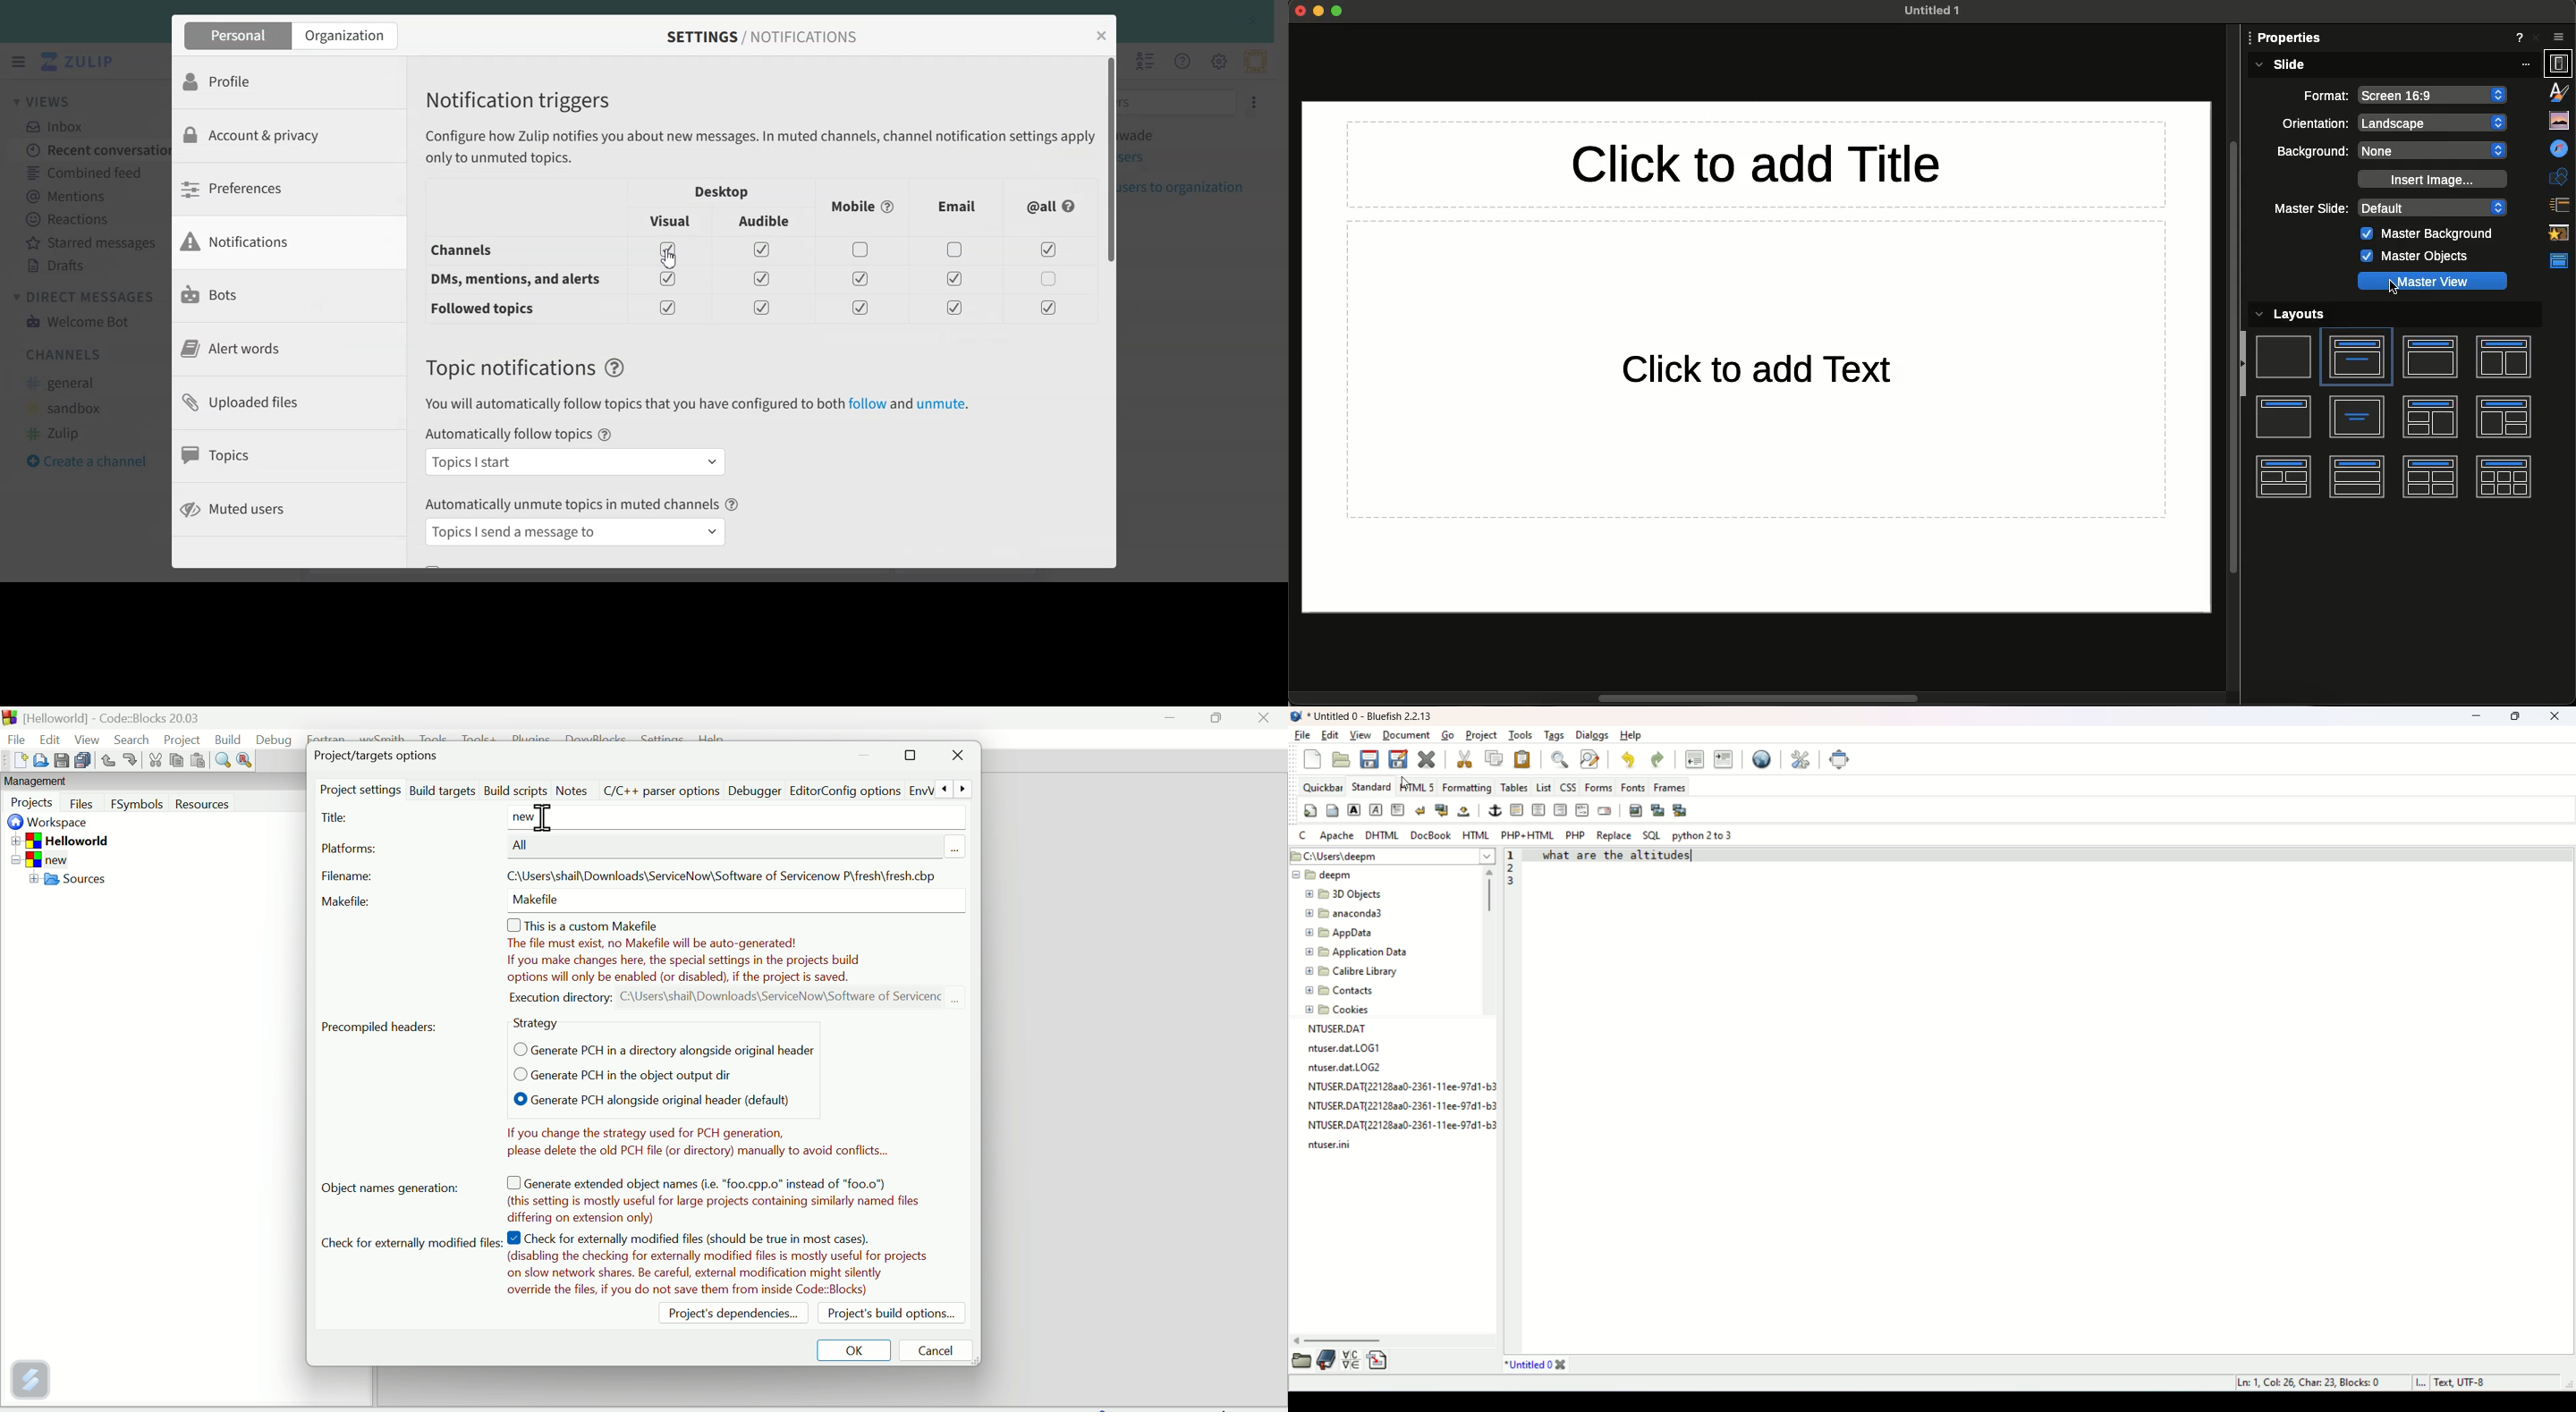  What do you see at coordinates (2279, 65) in the screenshot?
I see `Slide` at bounding box center [2279, 65].